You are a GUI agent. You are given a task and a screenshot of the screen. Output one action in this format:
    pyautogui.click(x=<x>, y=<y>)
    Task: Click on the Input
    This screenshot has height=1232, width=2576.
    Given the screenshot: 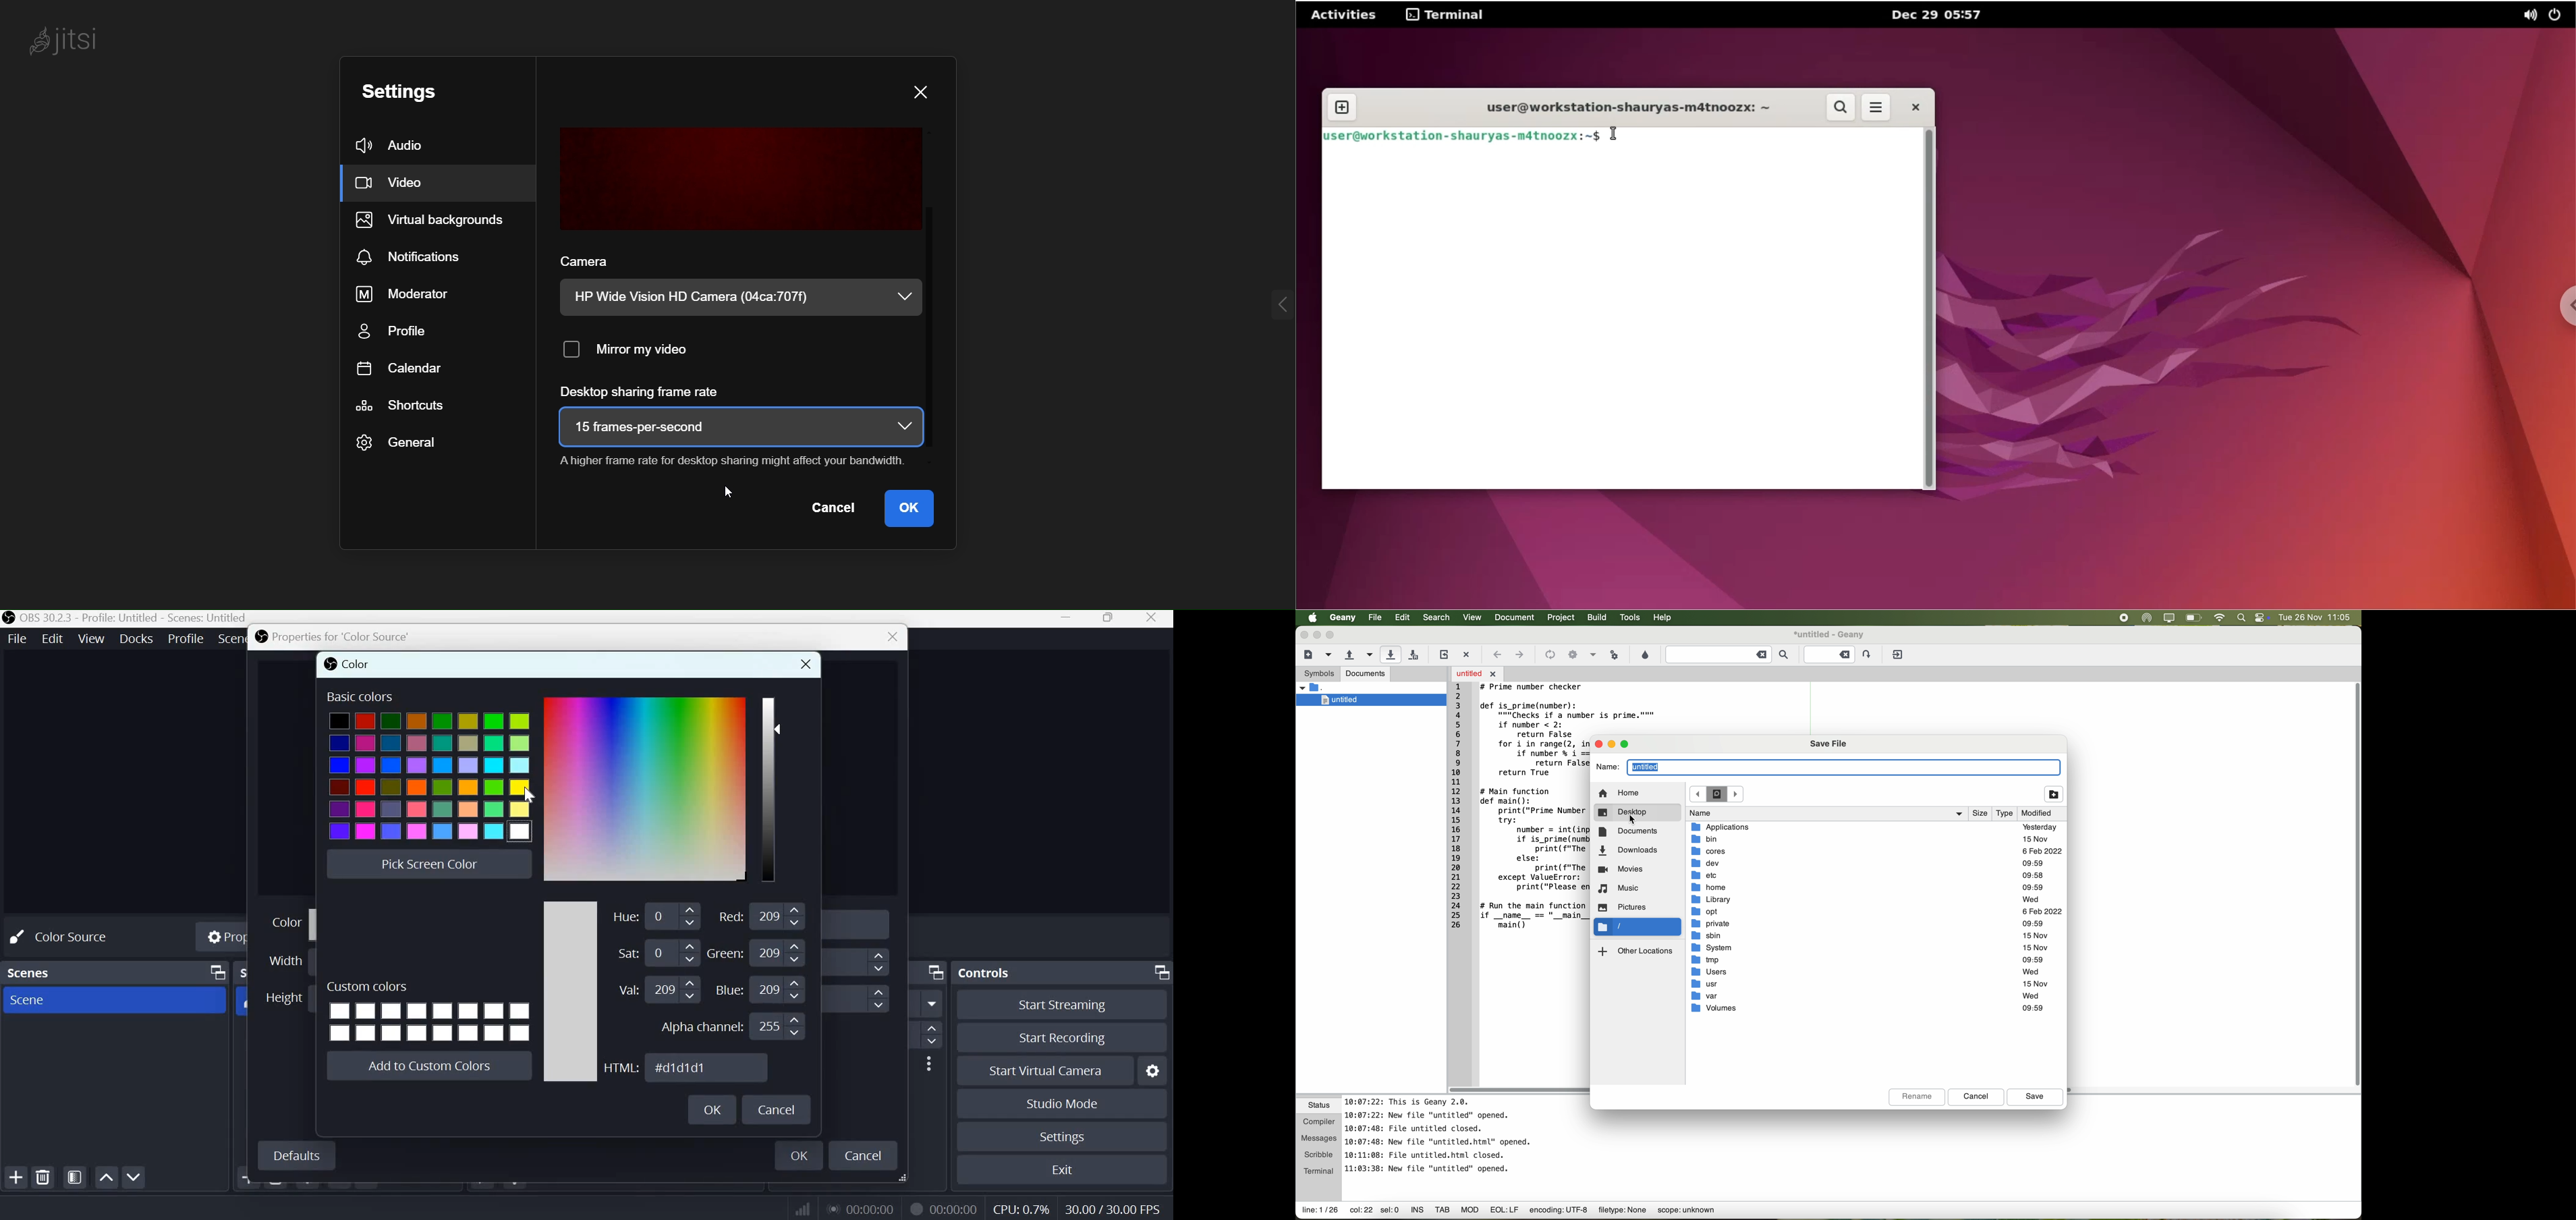 What is the action you would take?
    pyautogui.click(x=778, y=989)
    